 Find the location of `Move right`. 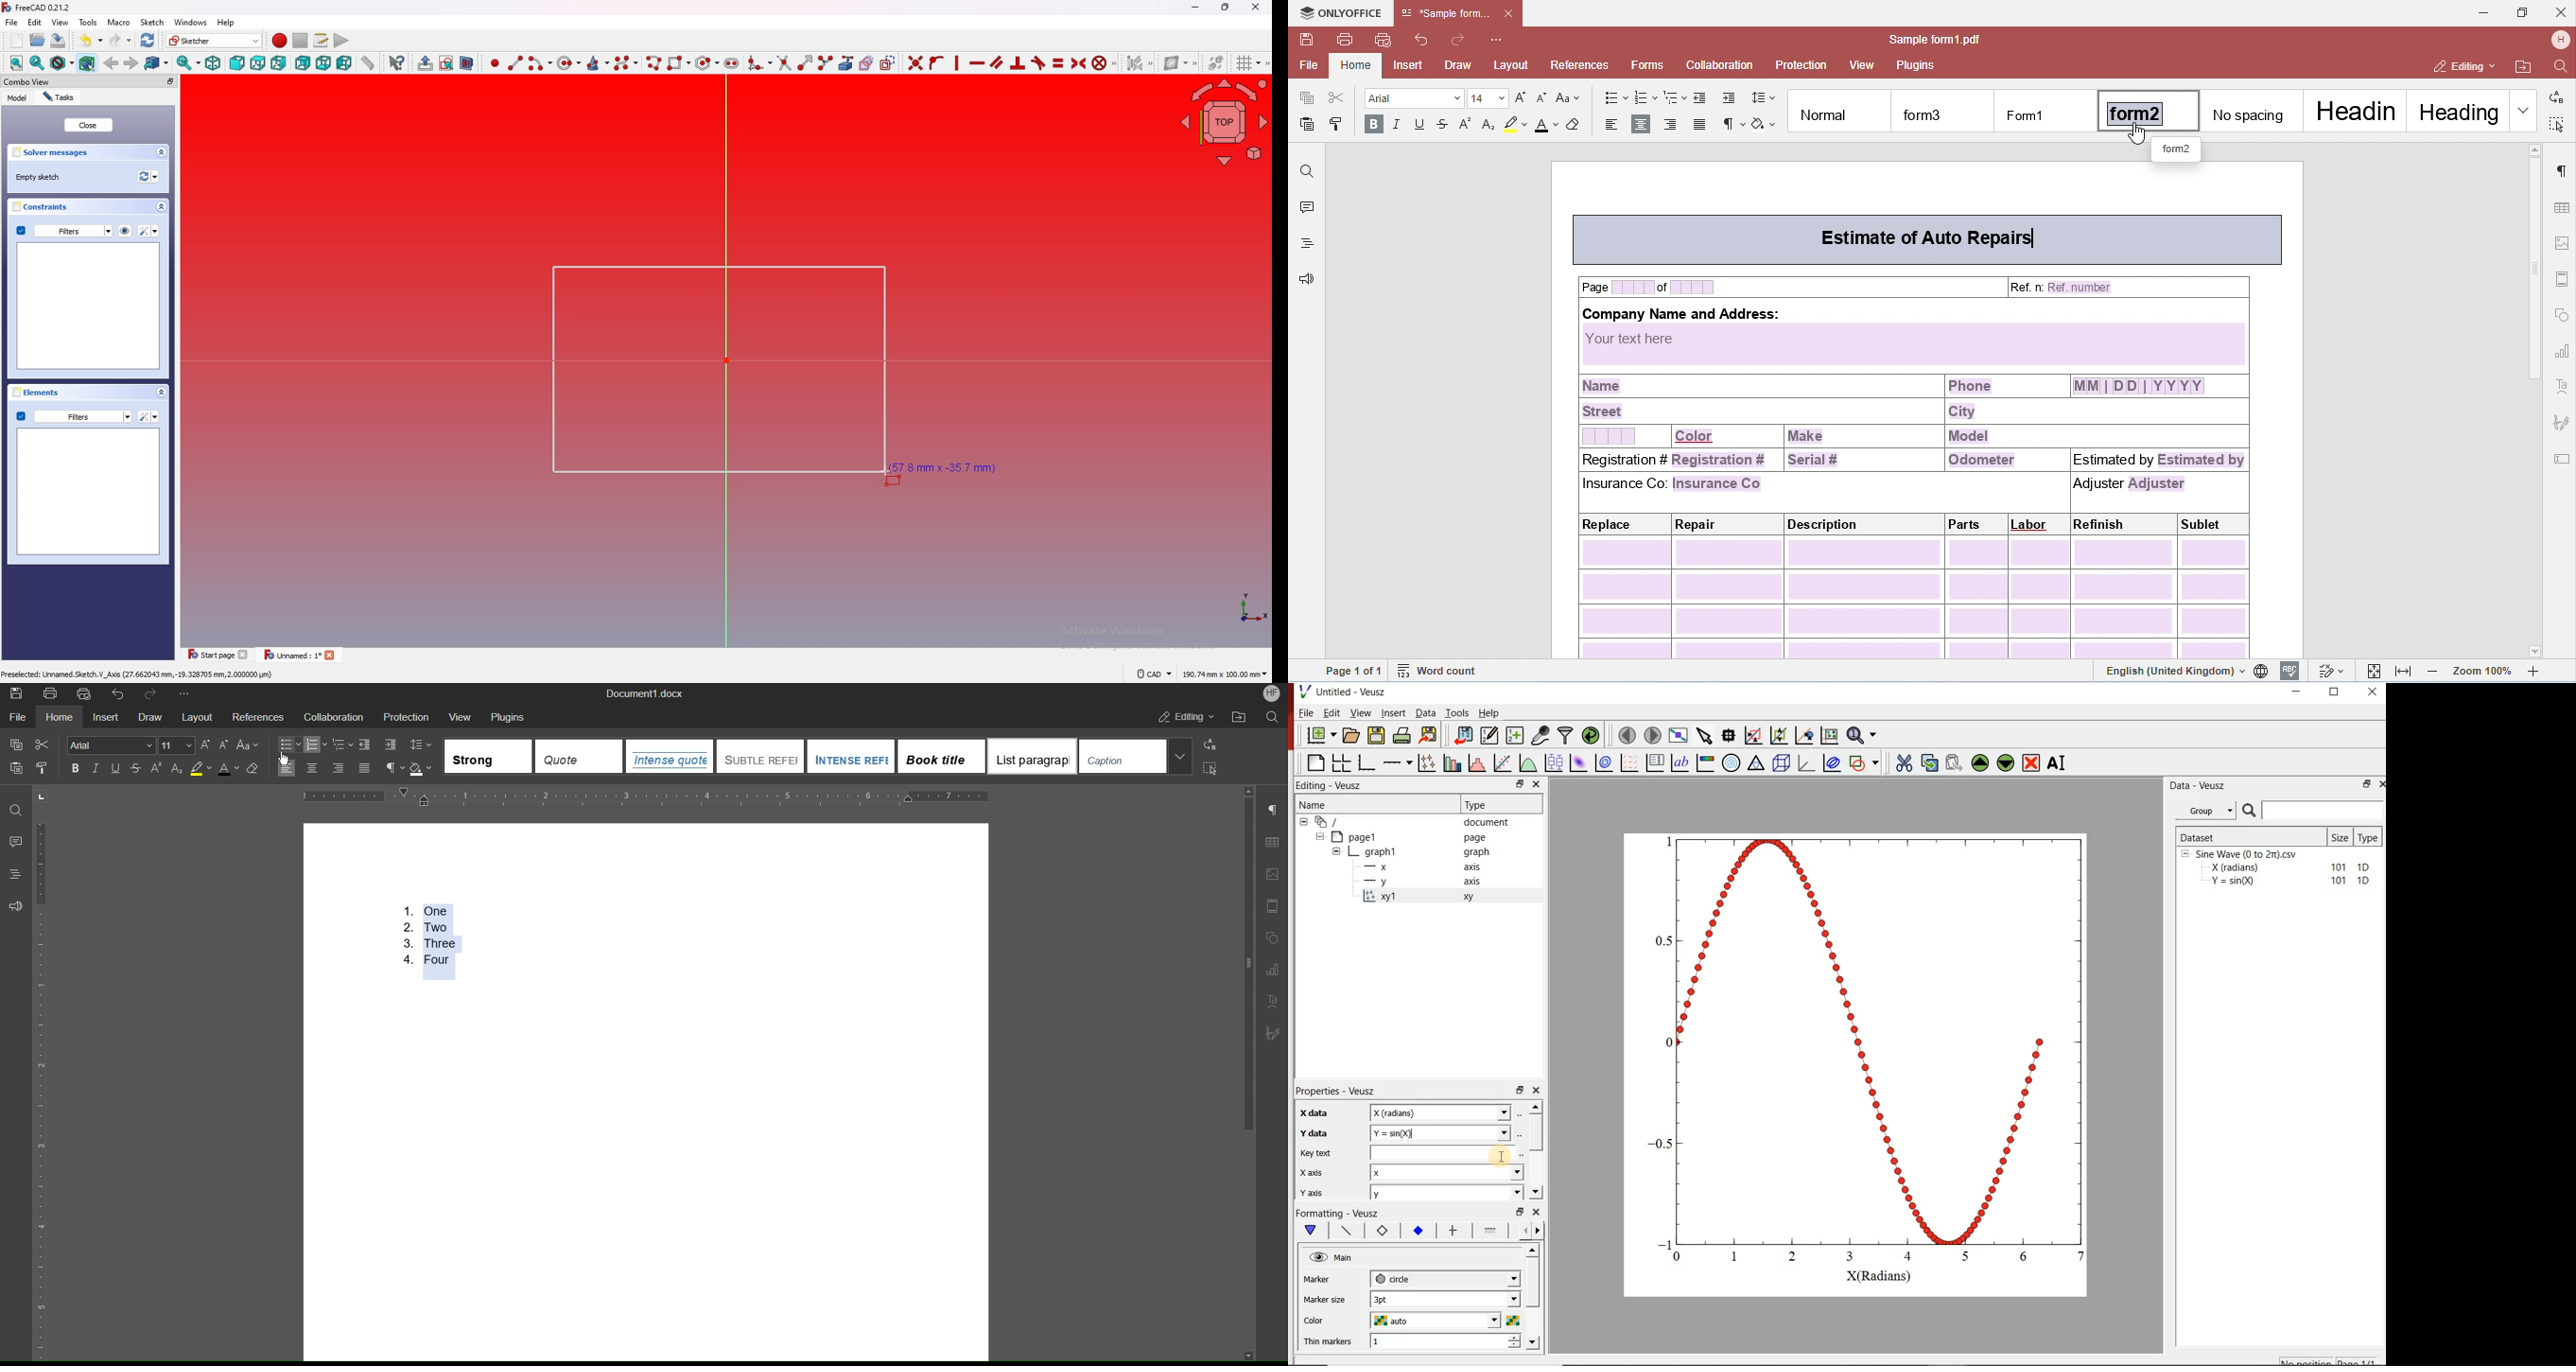

Move right is located at coordinates (1540, 1231).